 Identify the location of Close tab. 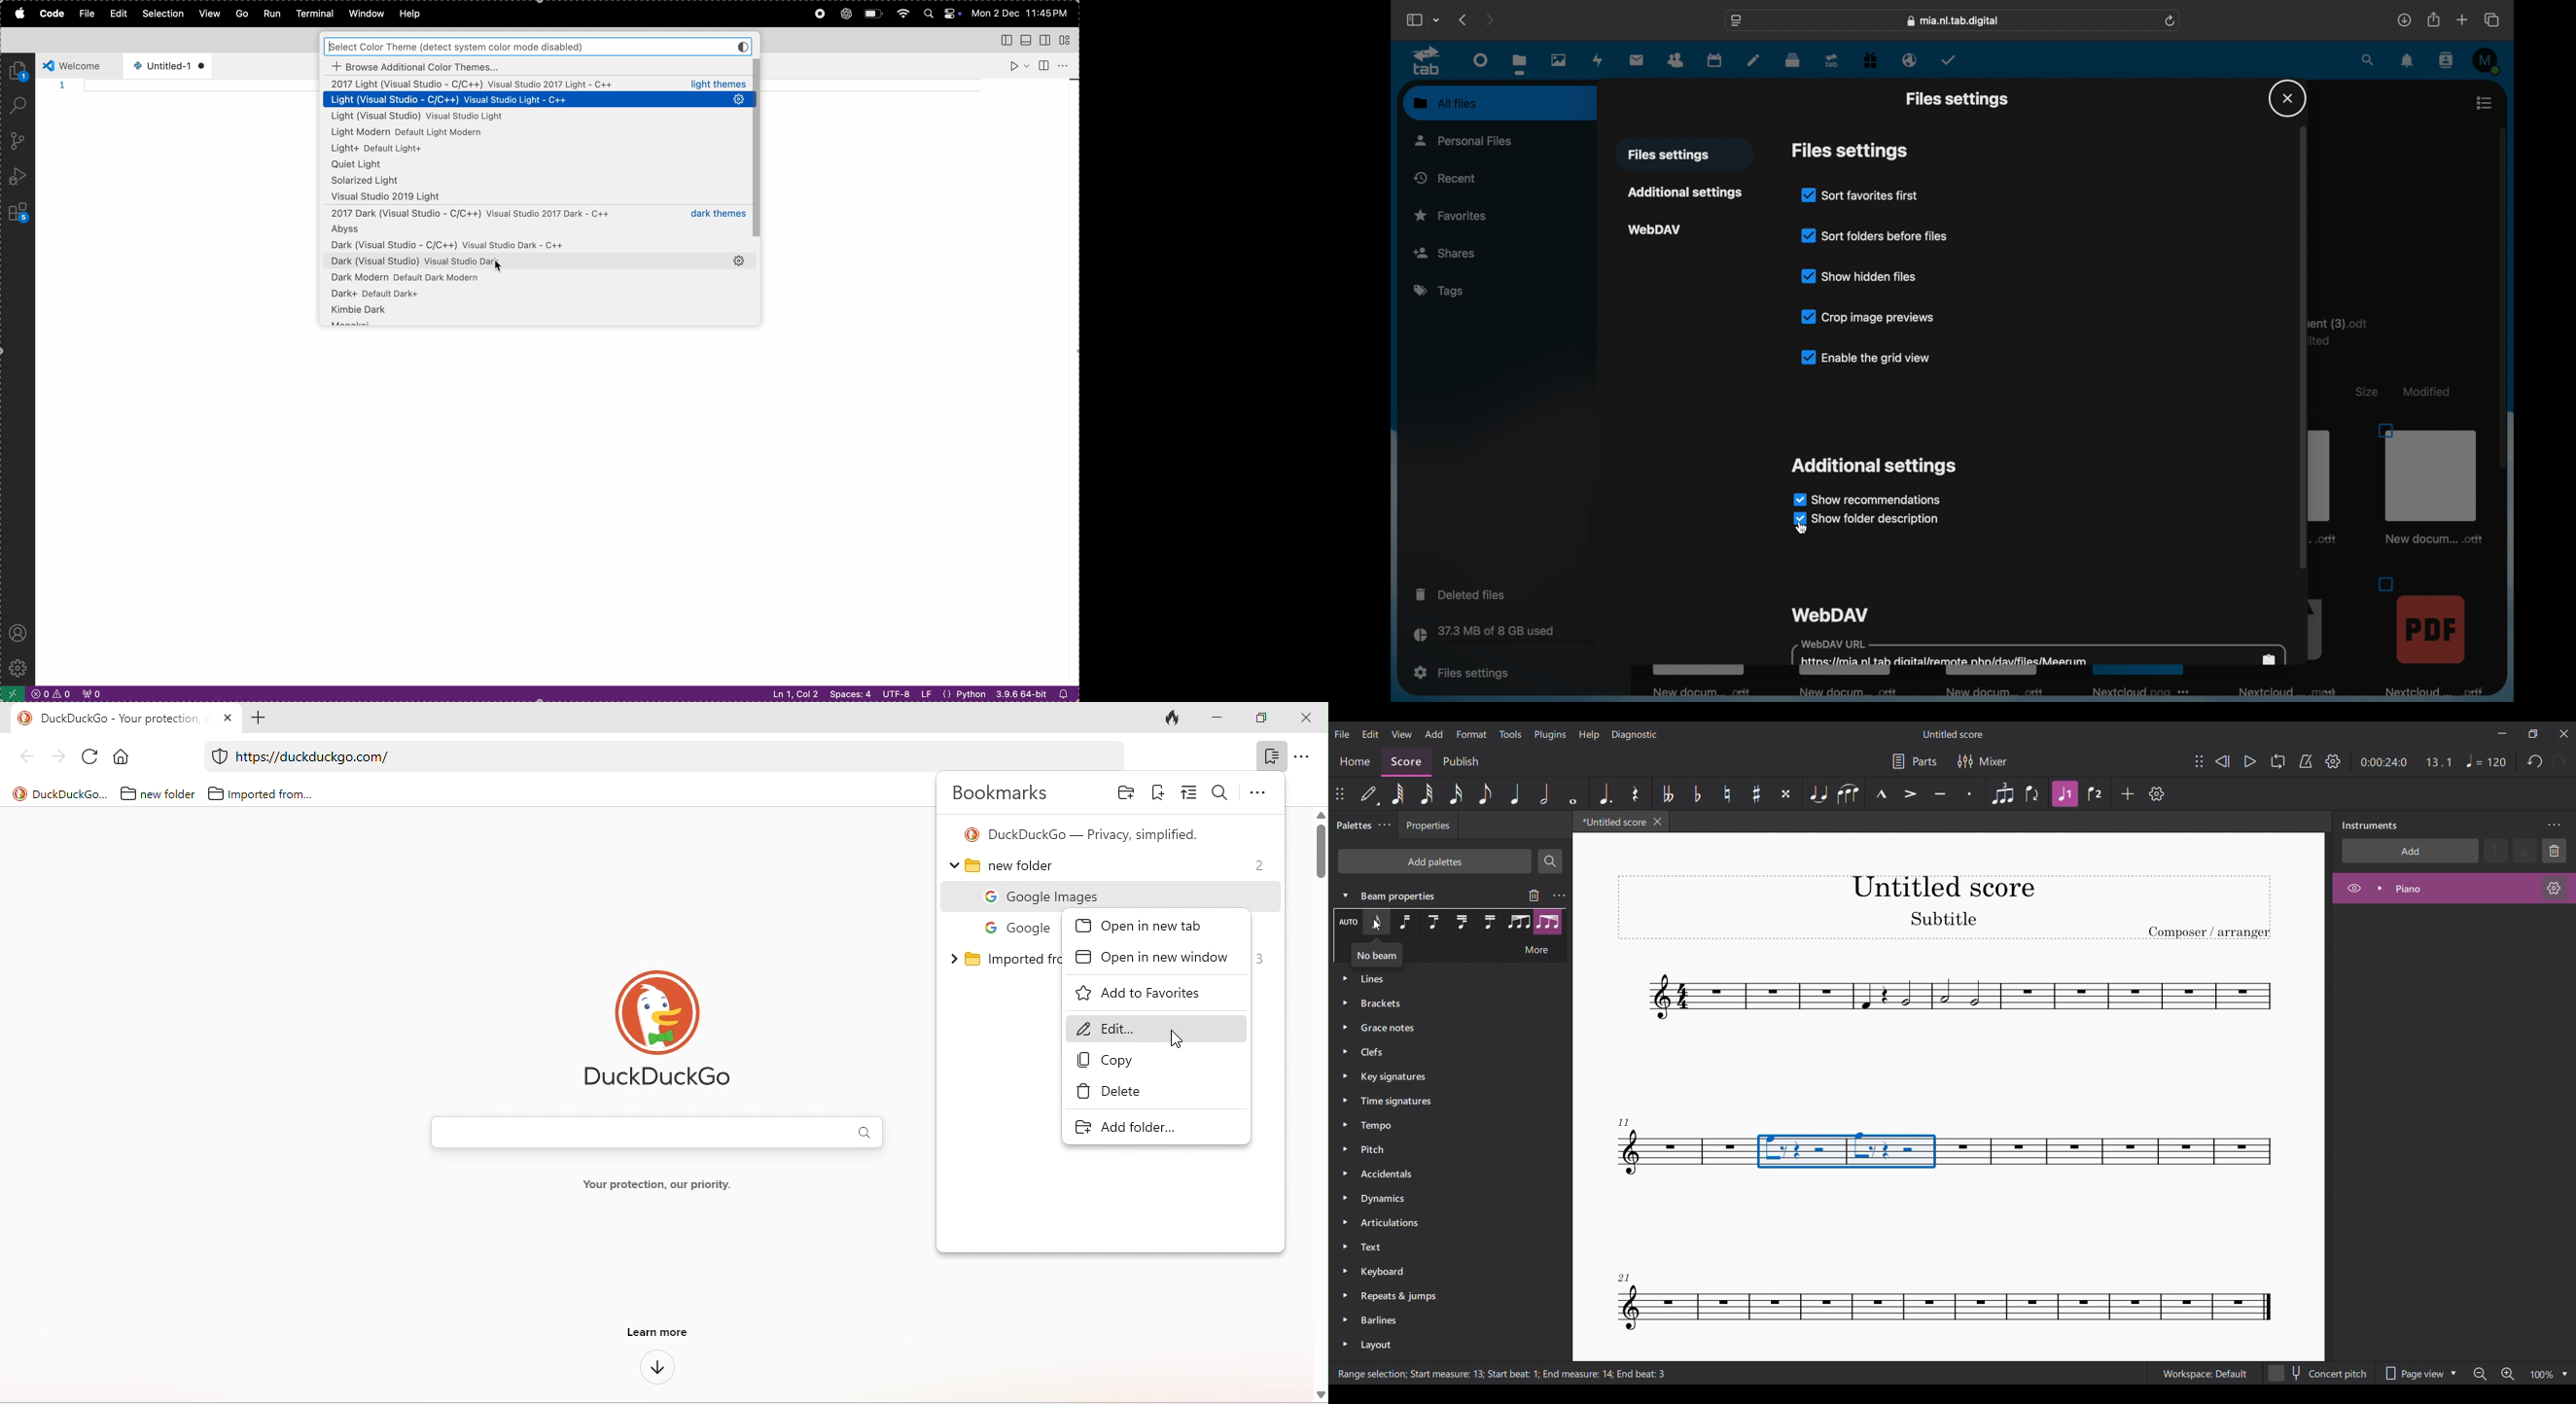
(1658, 822).